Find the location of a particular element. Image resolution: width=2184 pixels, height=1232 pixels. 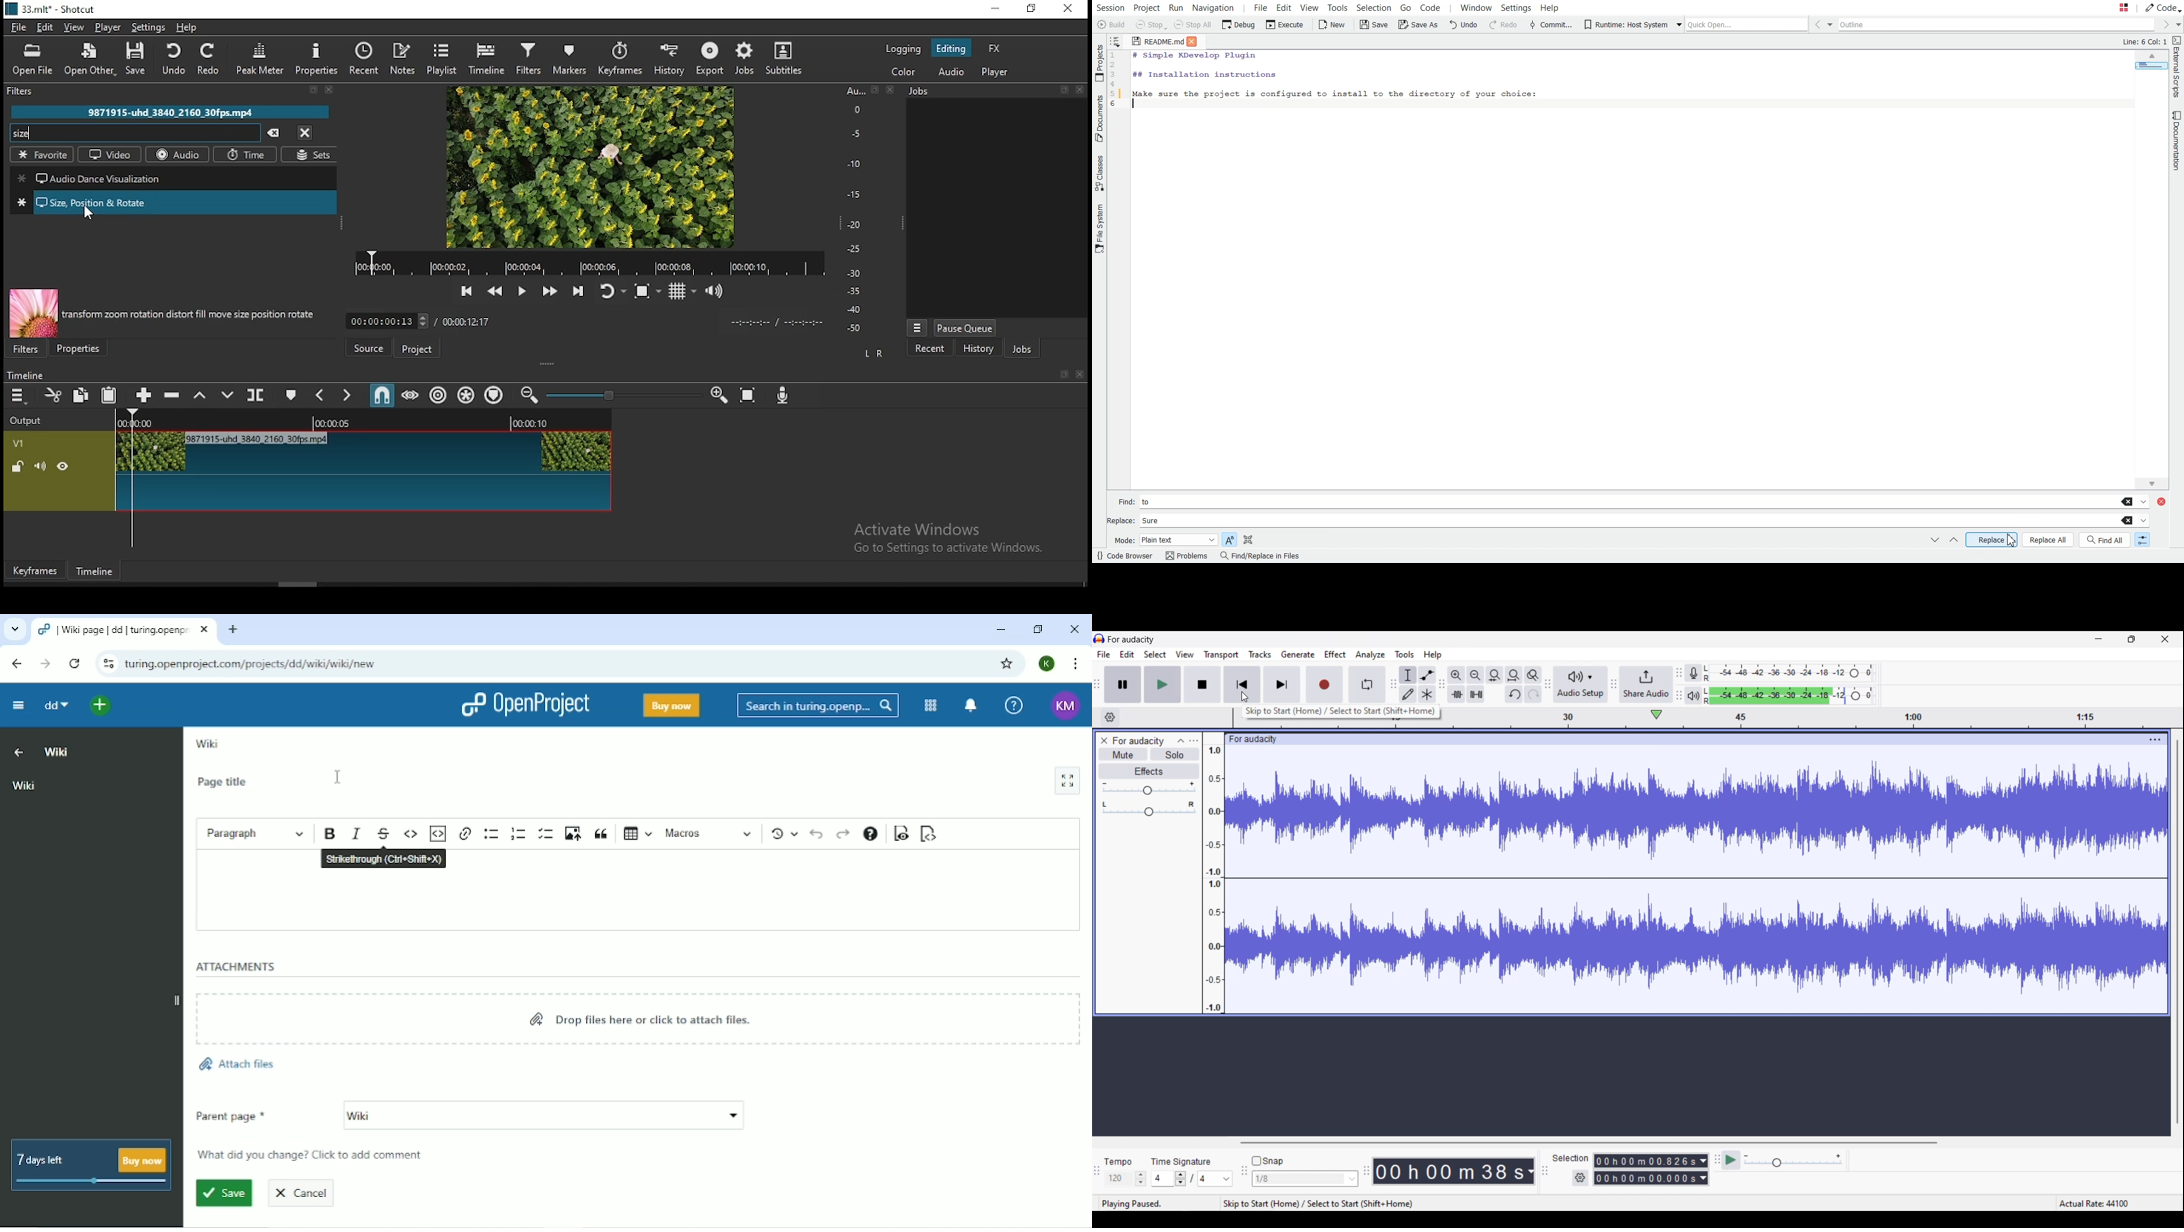

Fit project to width  is located at coordinates (1514, 675).